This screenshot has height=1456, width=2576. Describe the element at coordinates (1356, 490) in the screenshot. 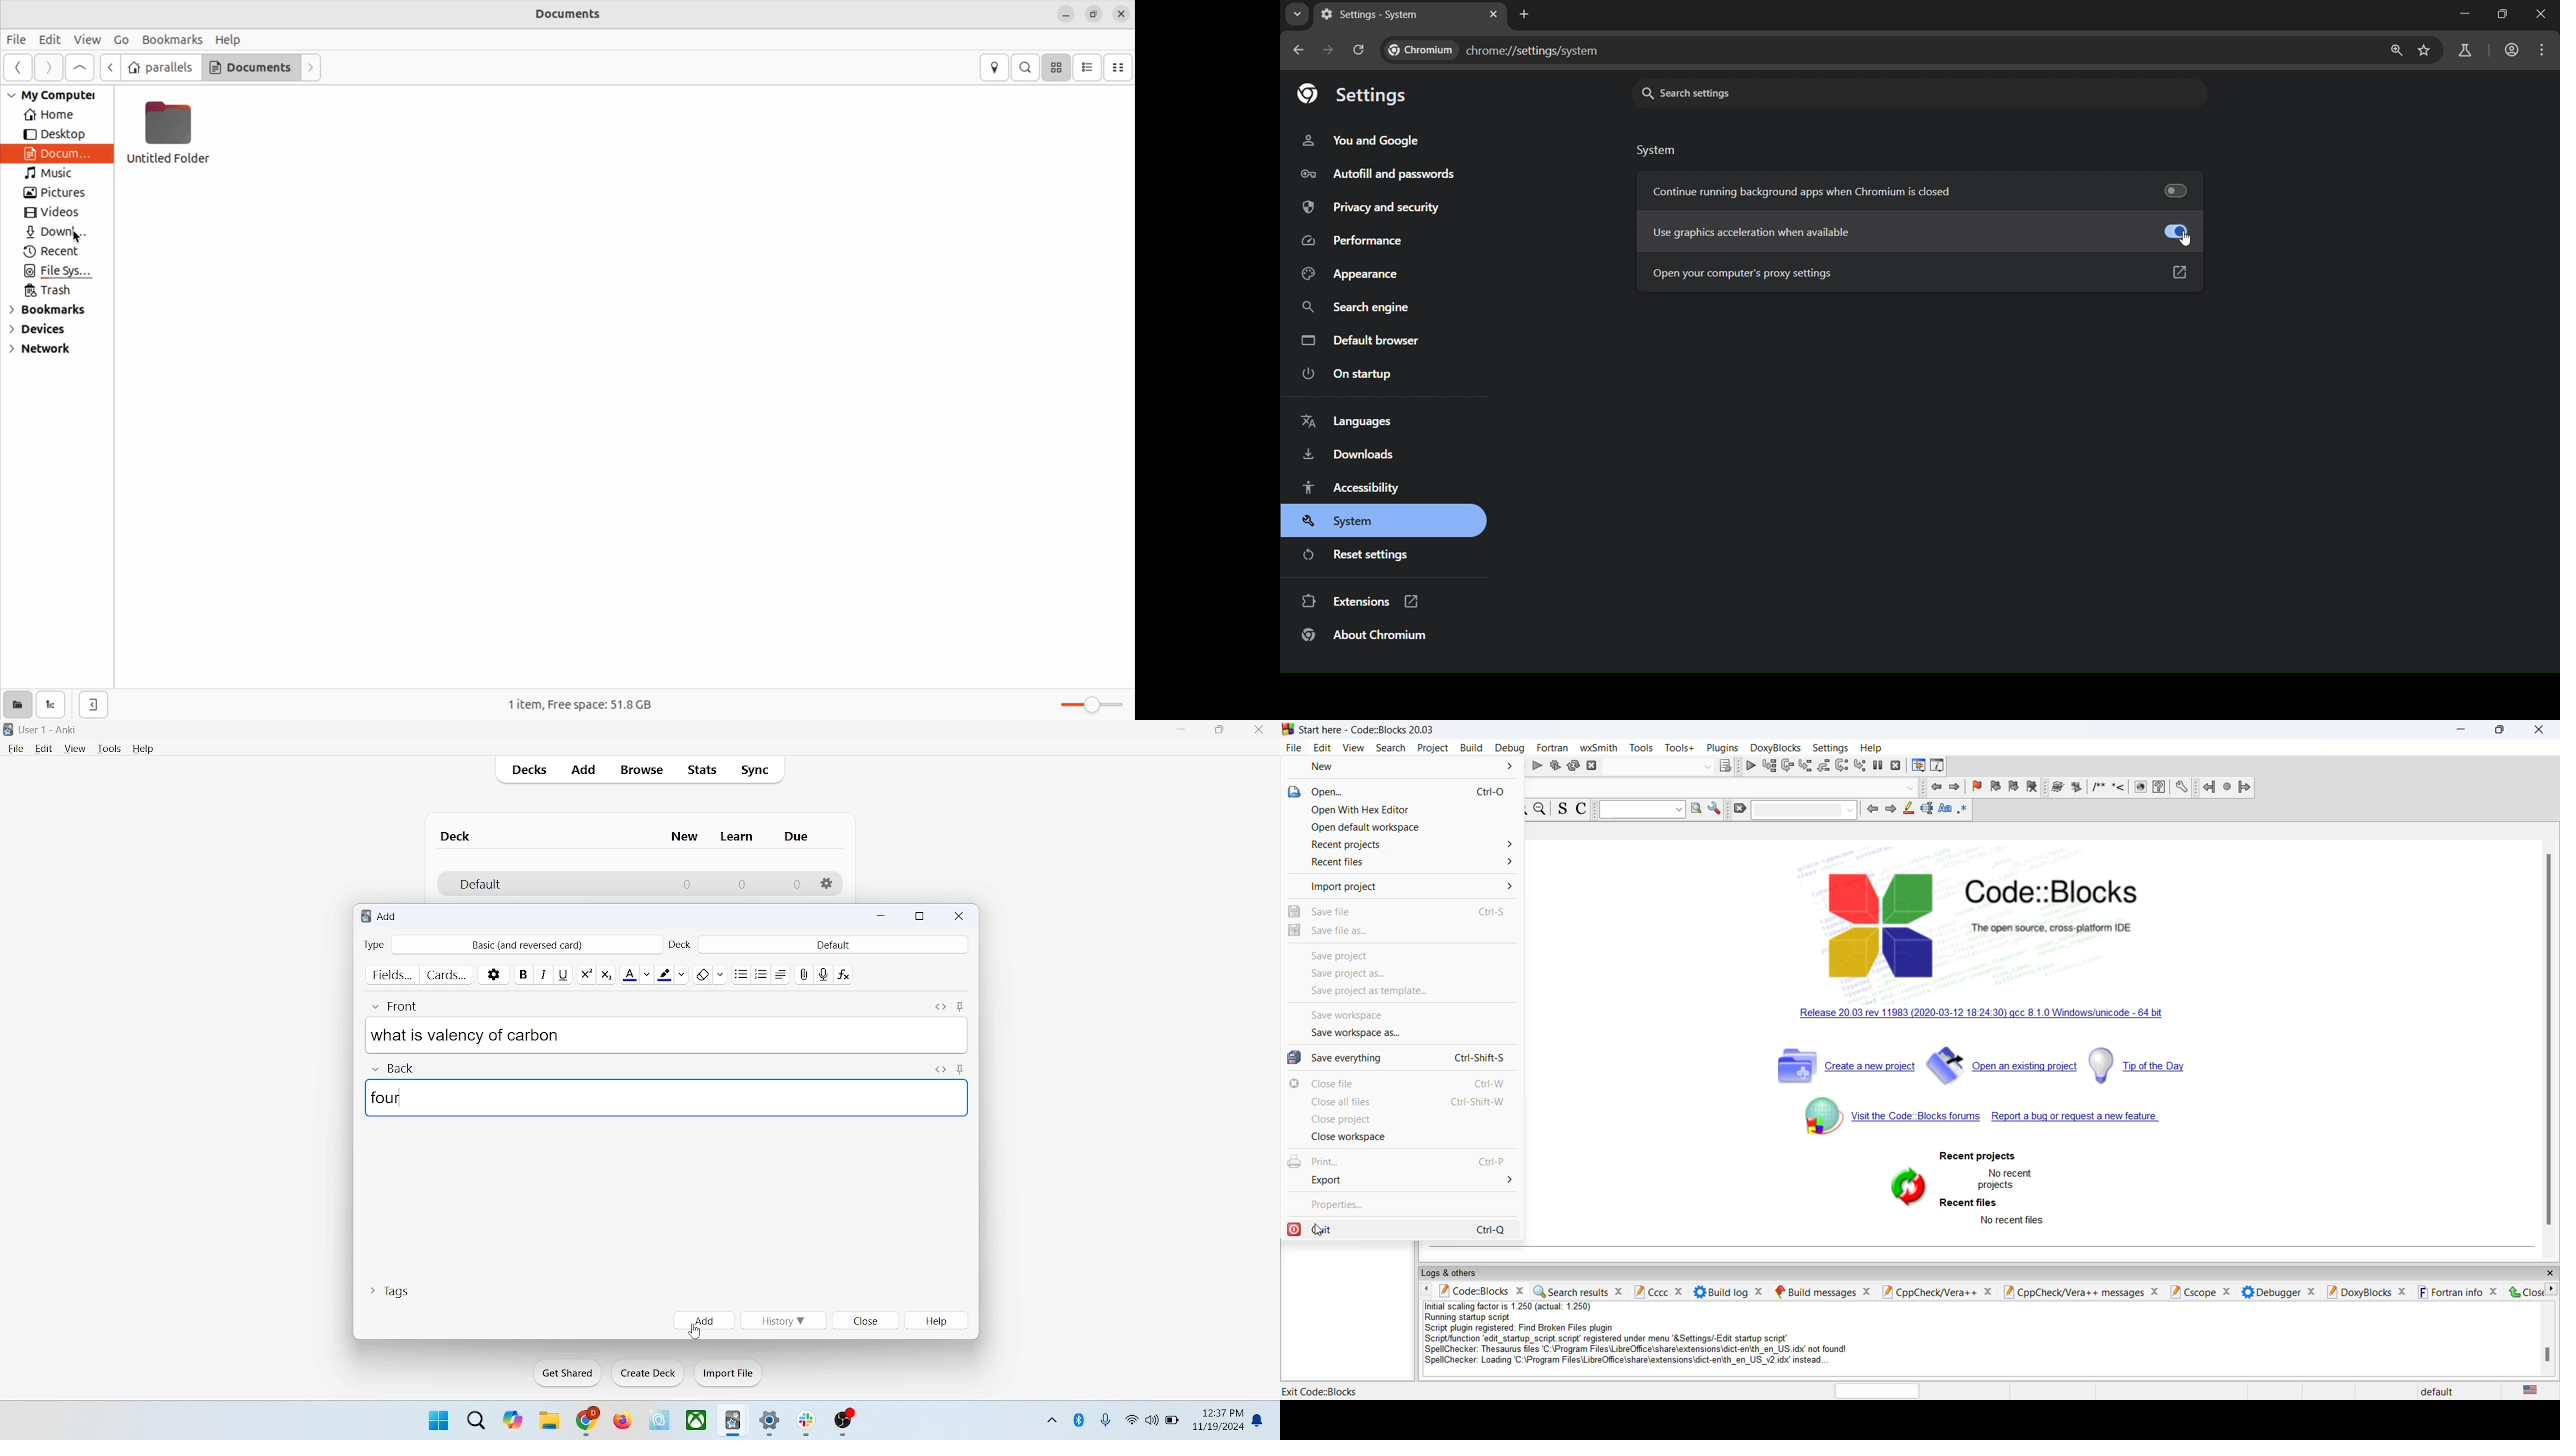

I see `accessibility` at that location.